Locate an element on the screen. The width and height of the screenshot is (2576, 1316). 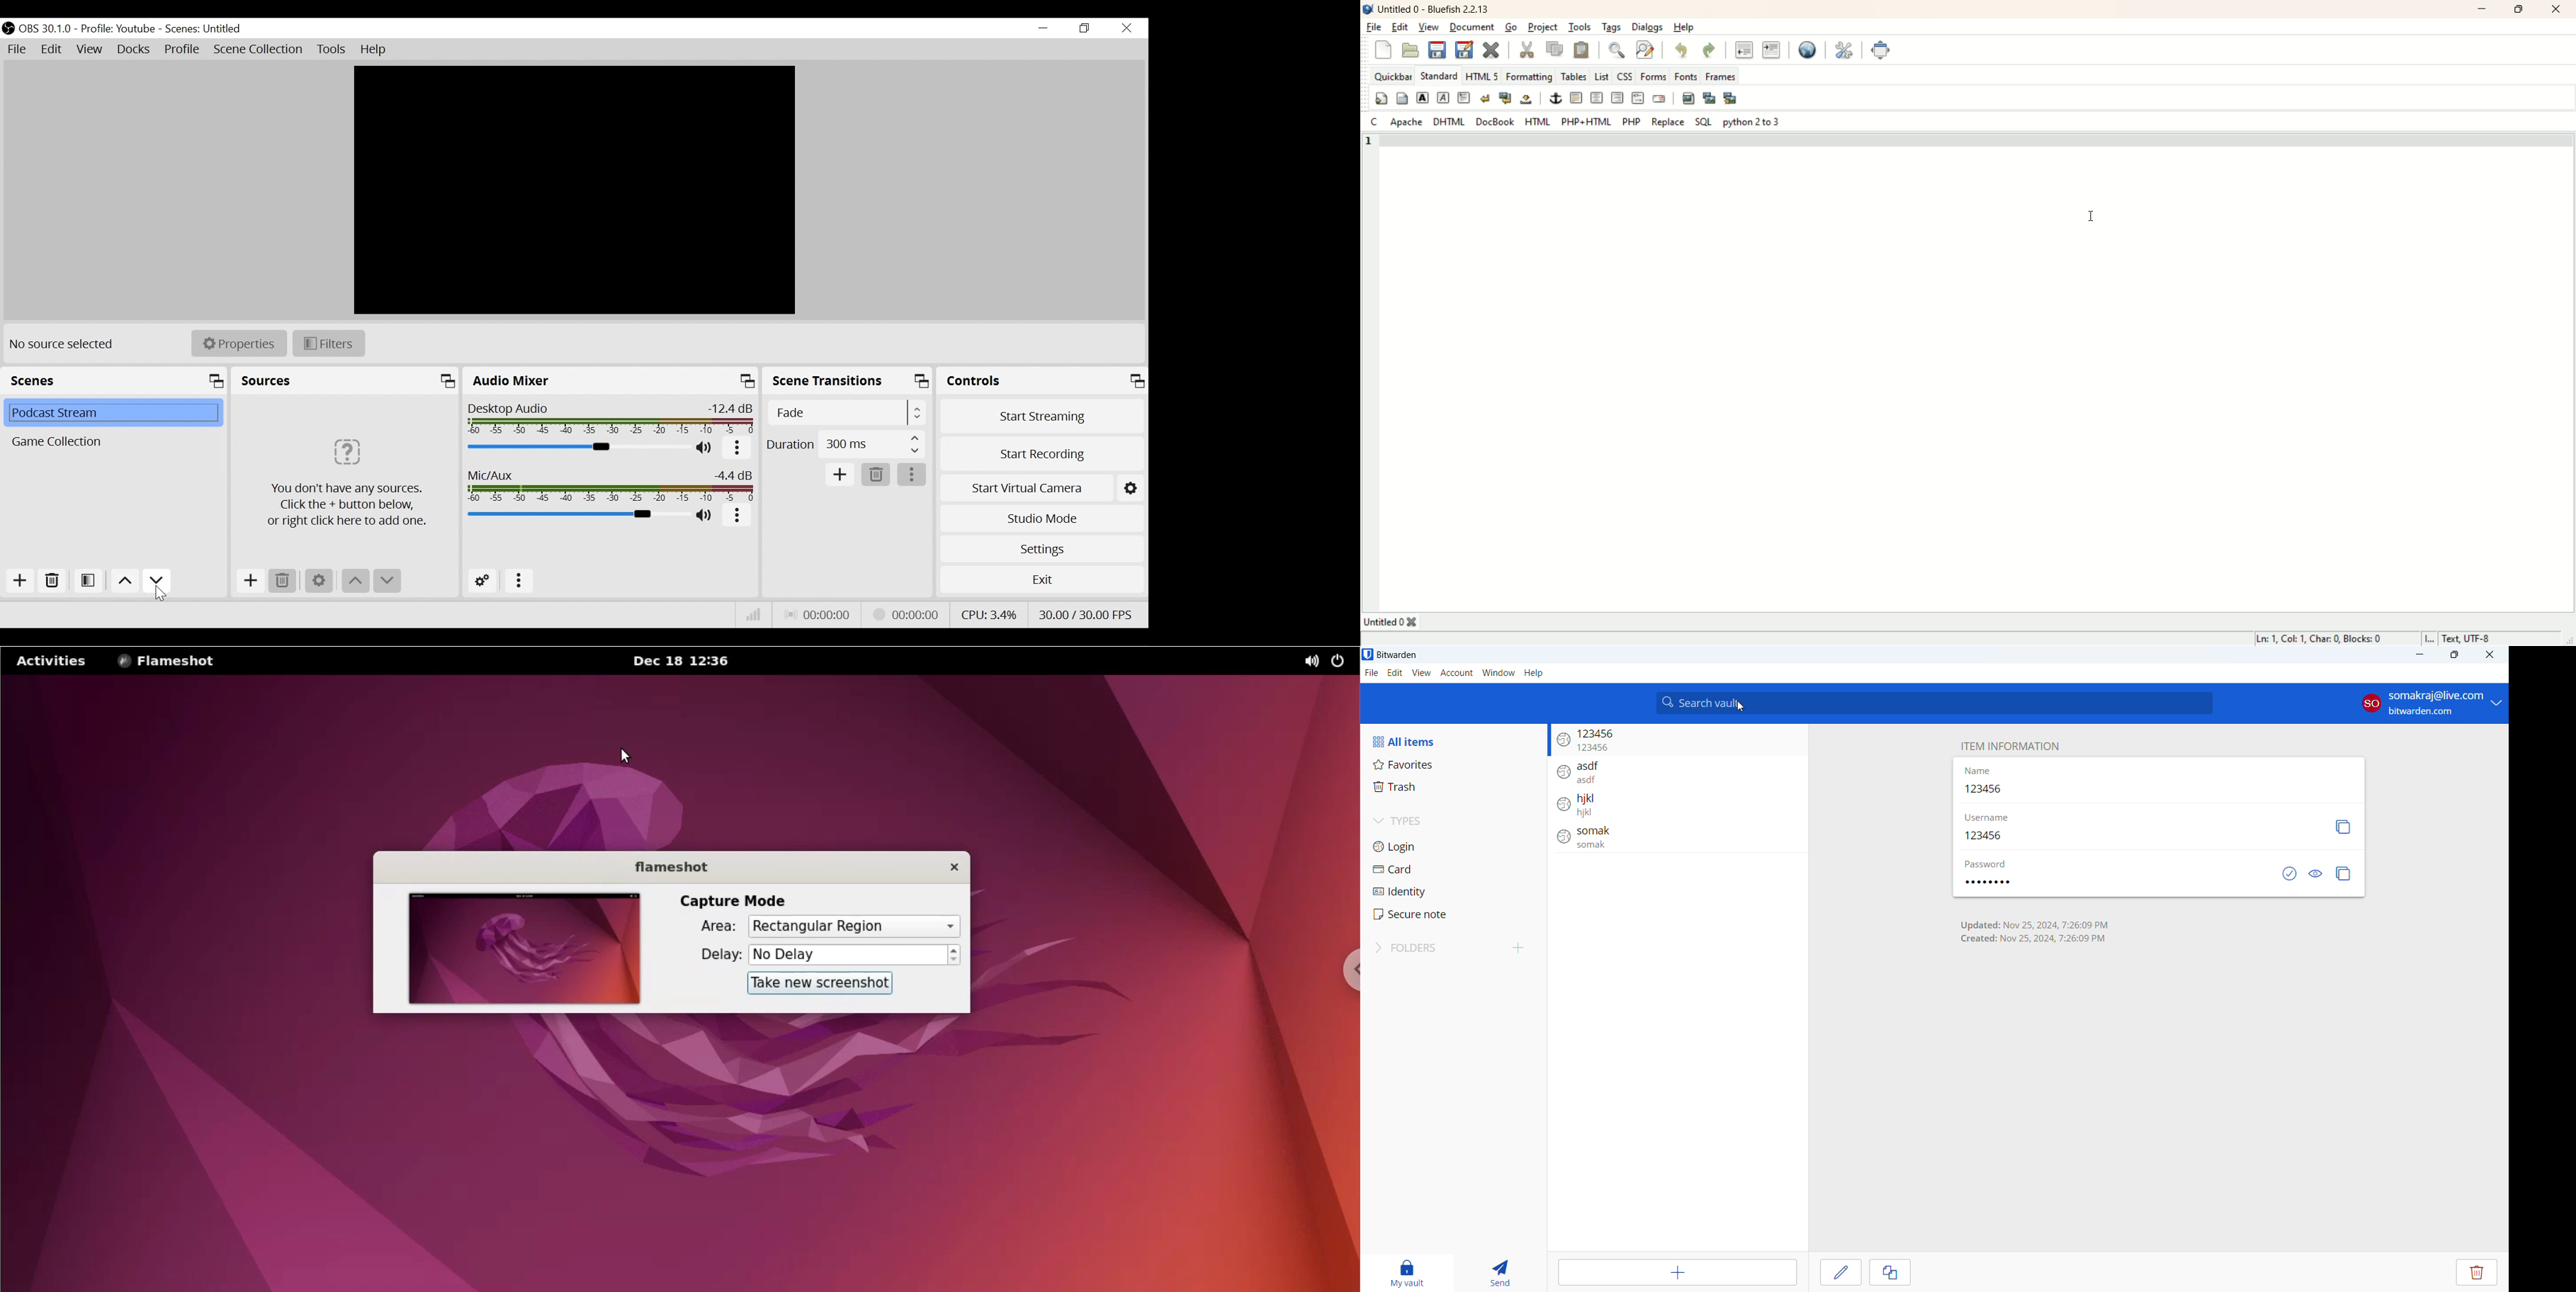
account is located at coordinates (2431, 703).